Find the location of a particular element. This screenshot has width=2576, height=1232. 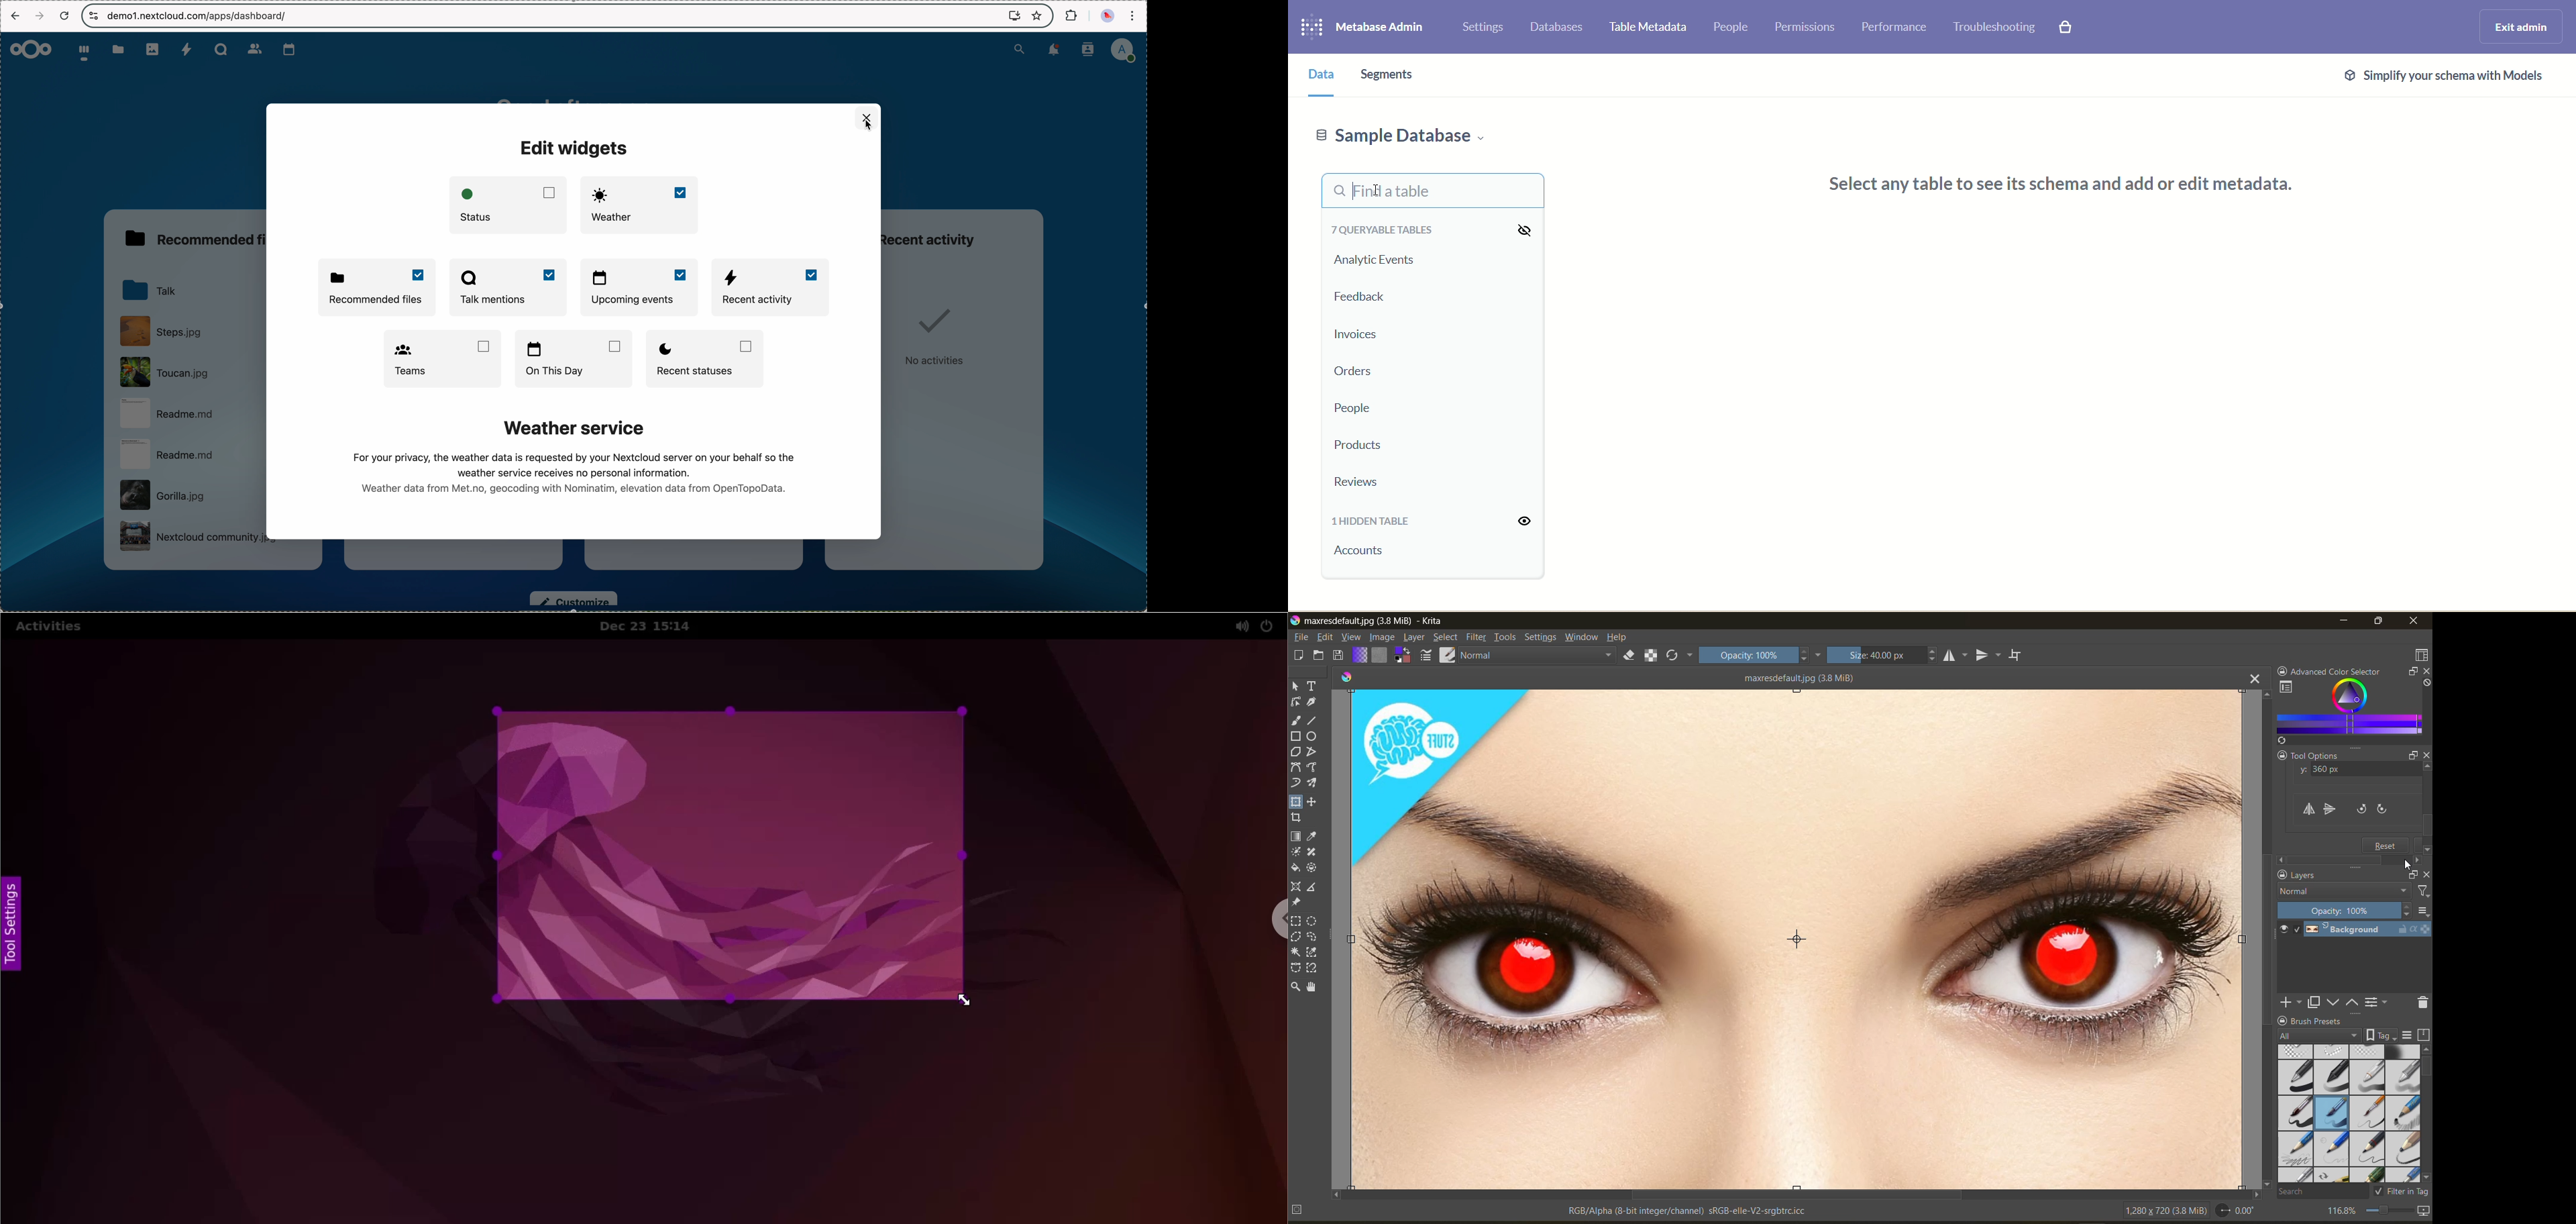

map the canvas is located at coordinates (2422, 1210).